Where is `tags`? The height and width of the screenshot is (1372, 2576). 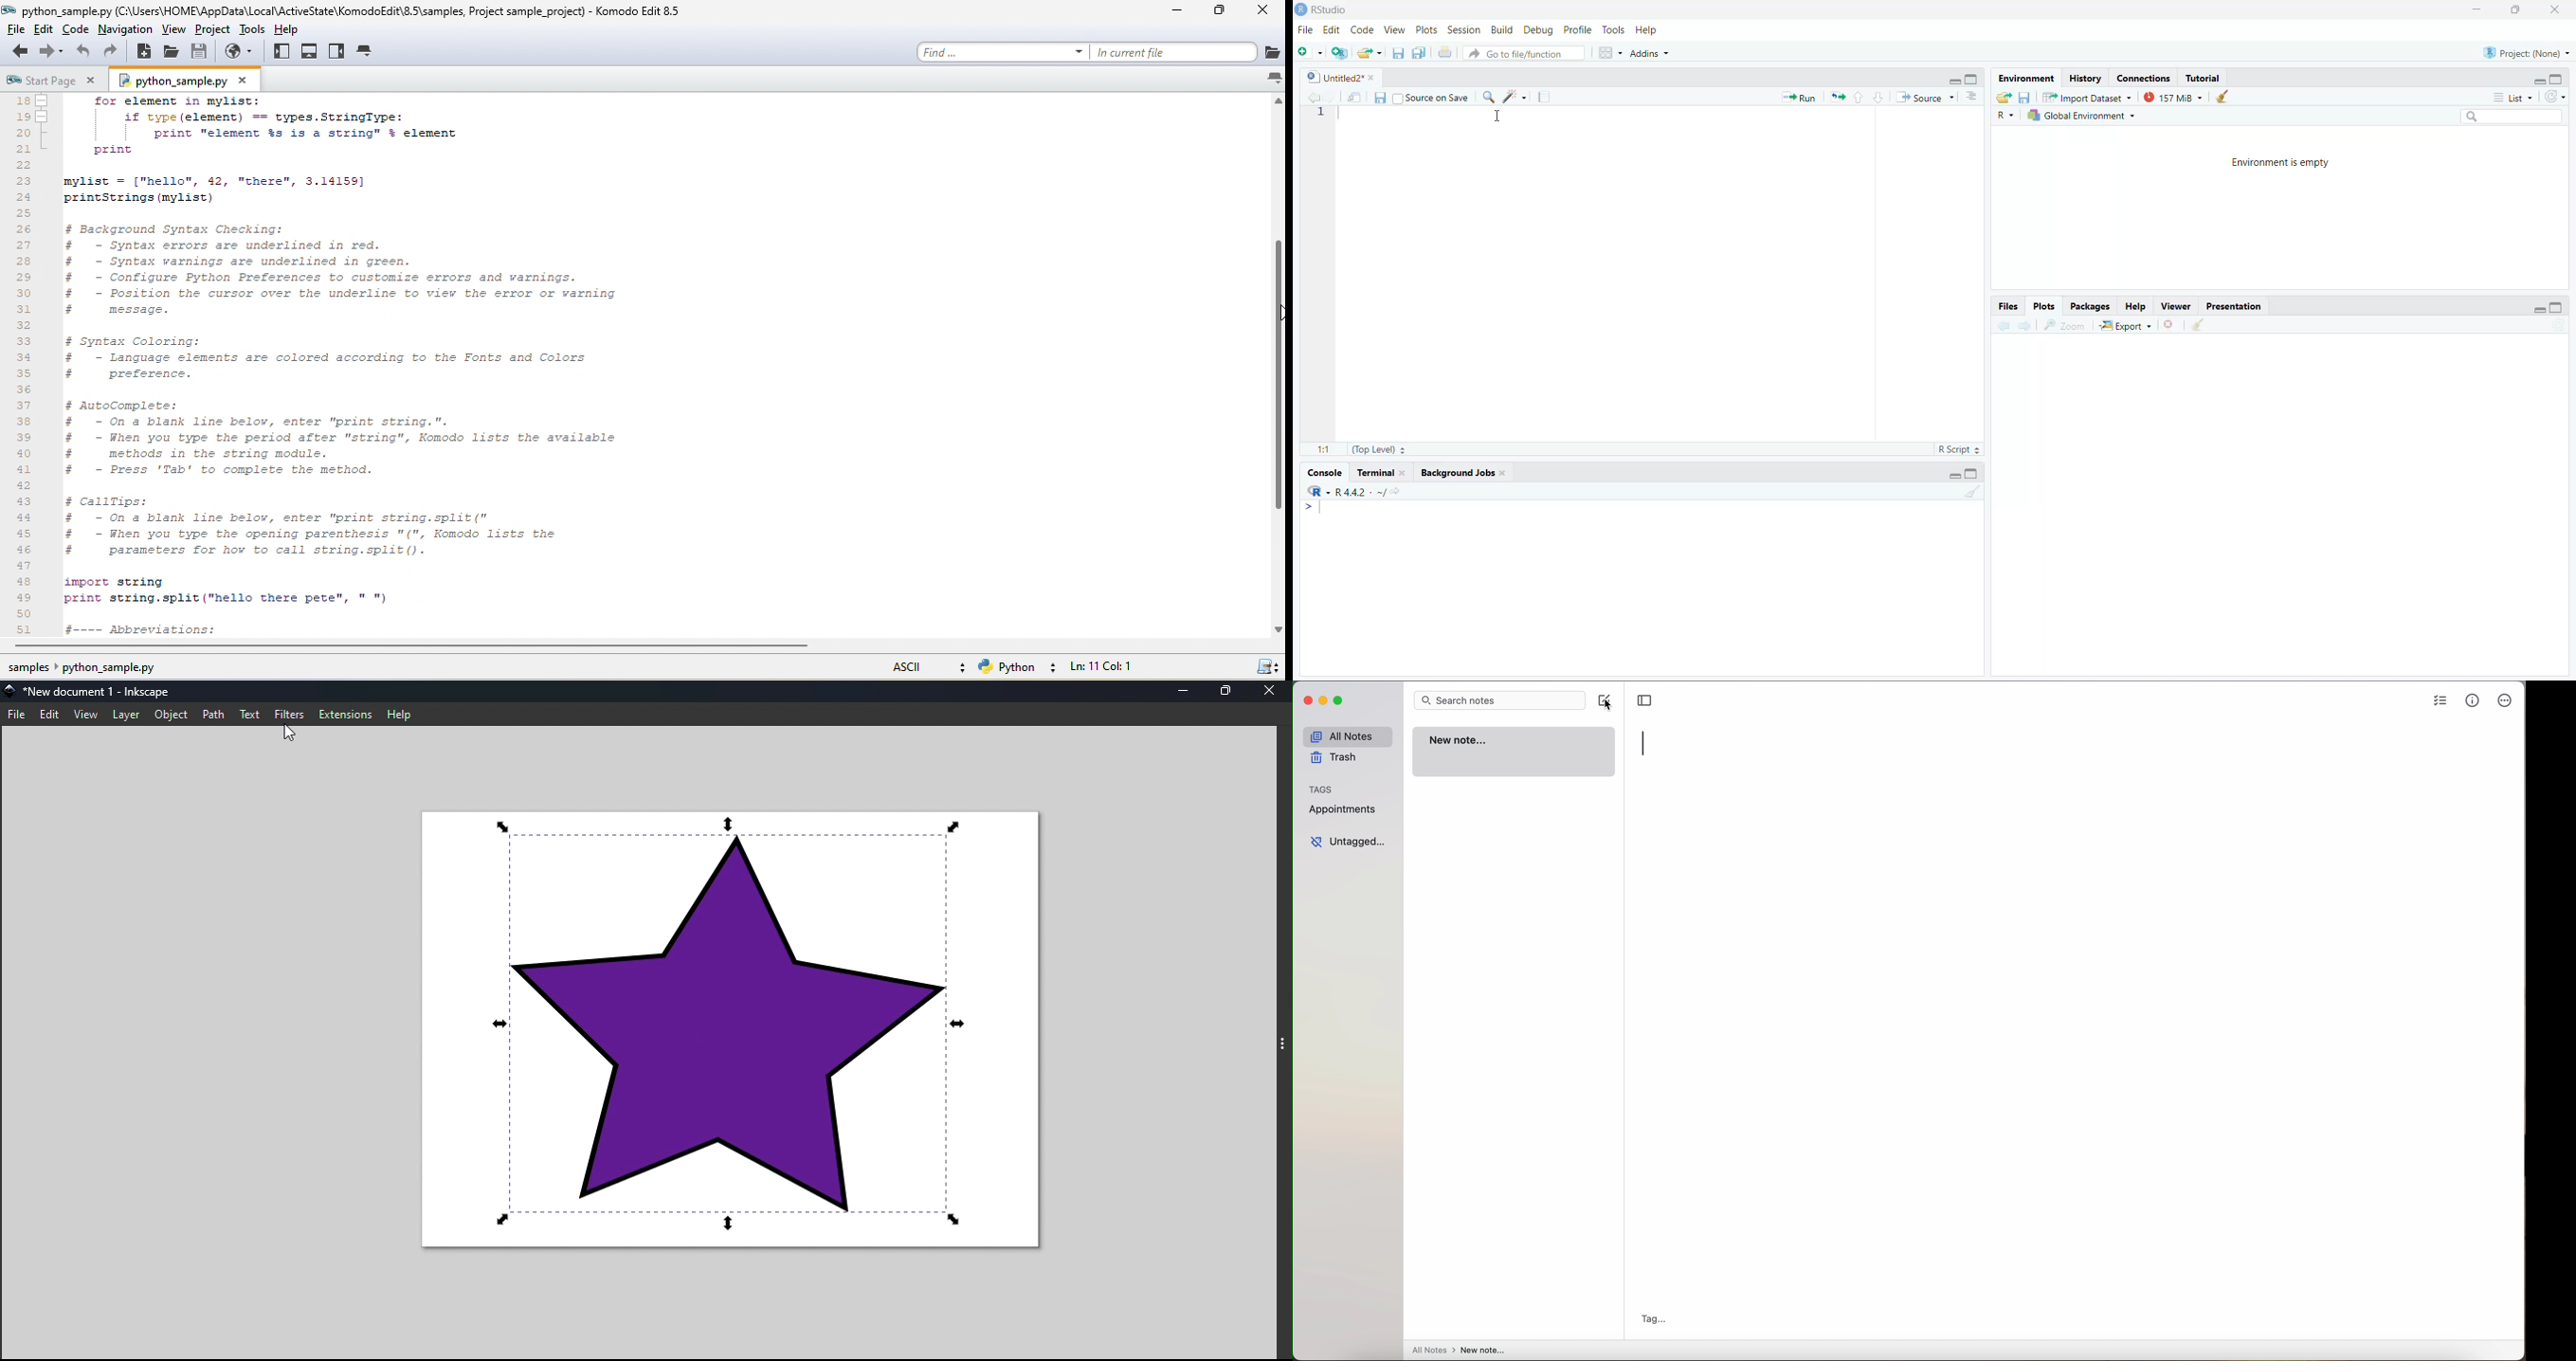 tags is located at coordinates (1325, 788).